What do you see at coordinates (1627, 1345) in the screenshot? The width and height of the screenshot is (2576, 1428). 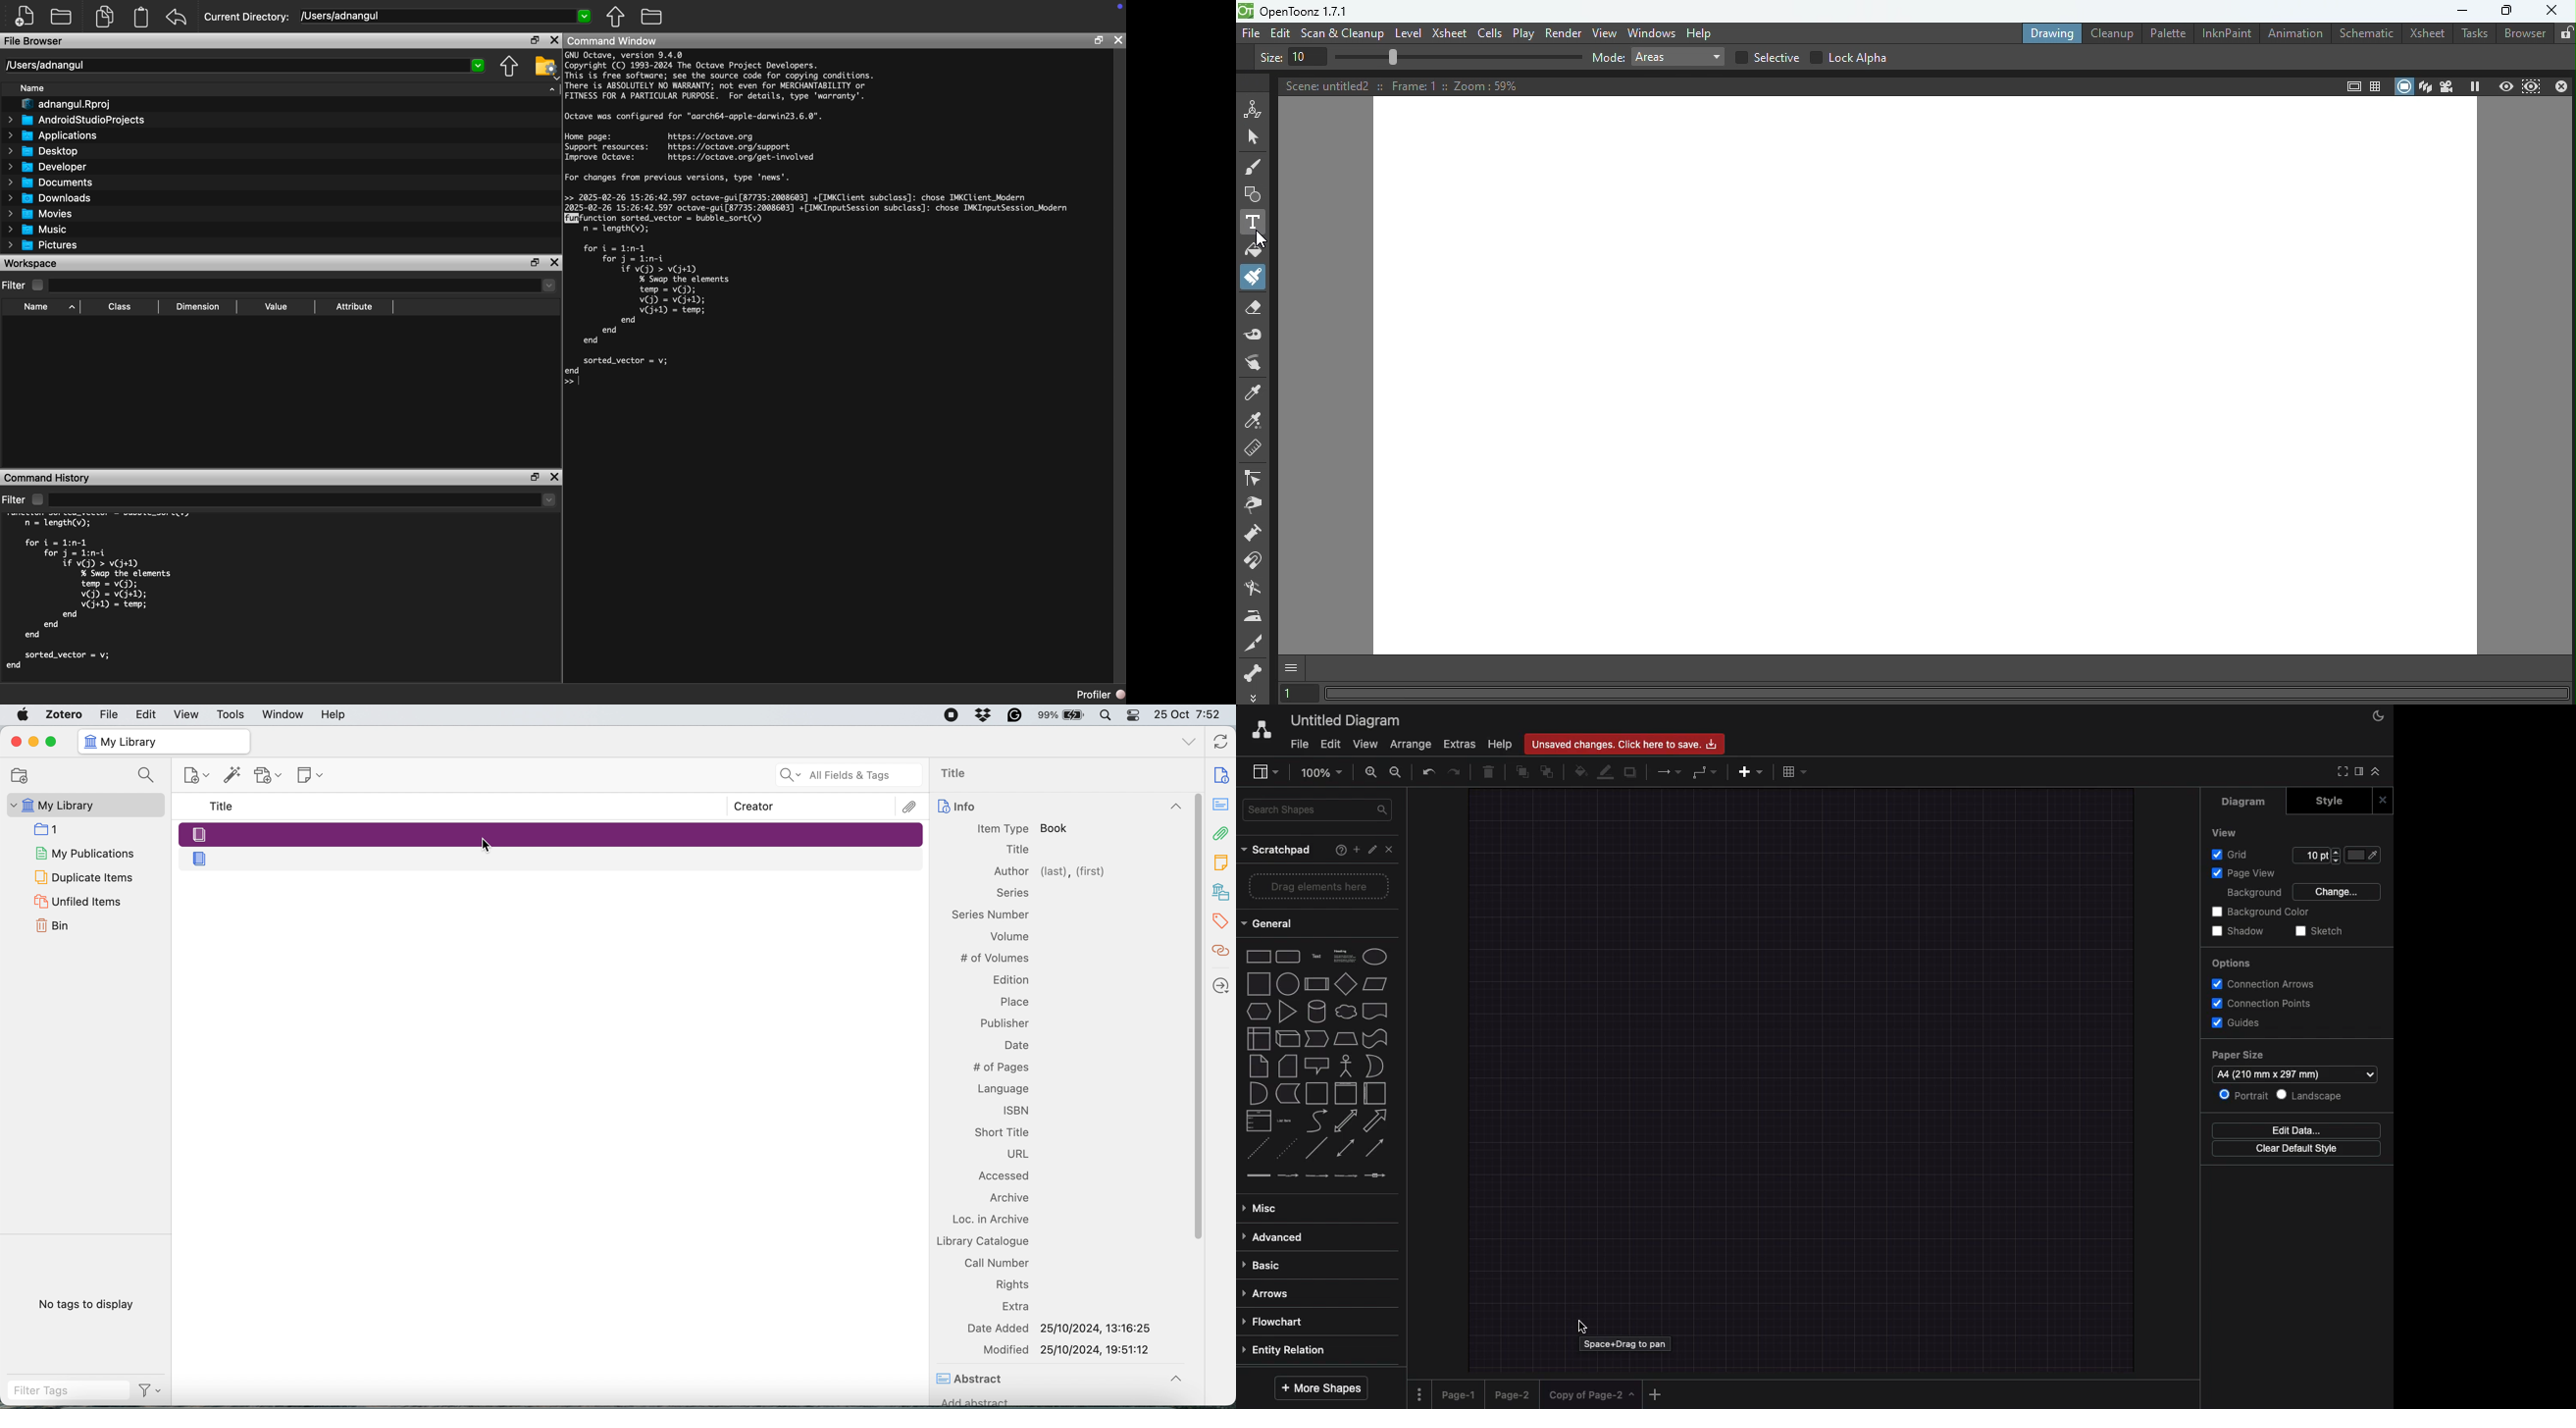 I see `space+drag to pan` at bounding box center [1627, 1345].